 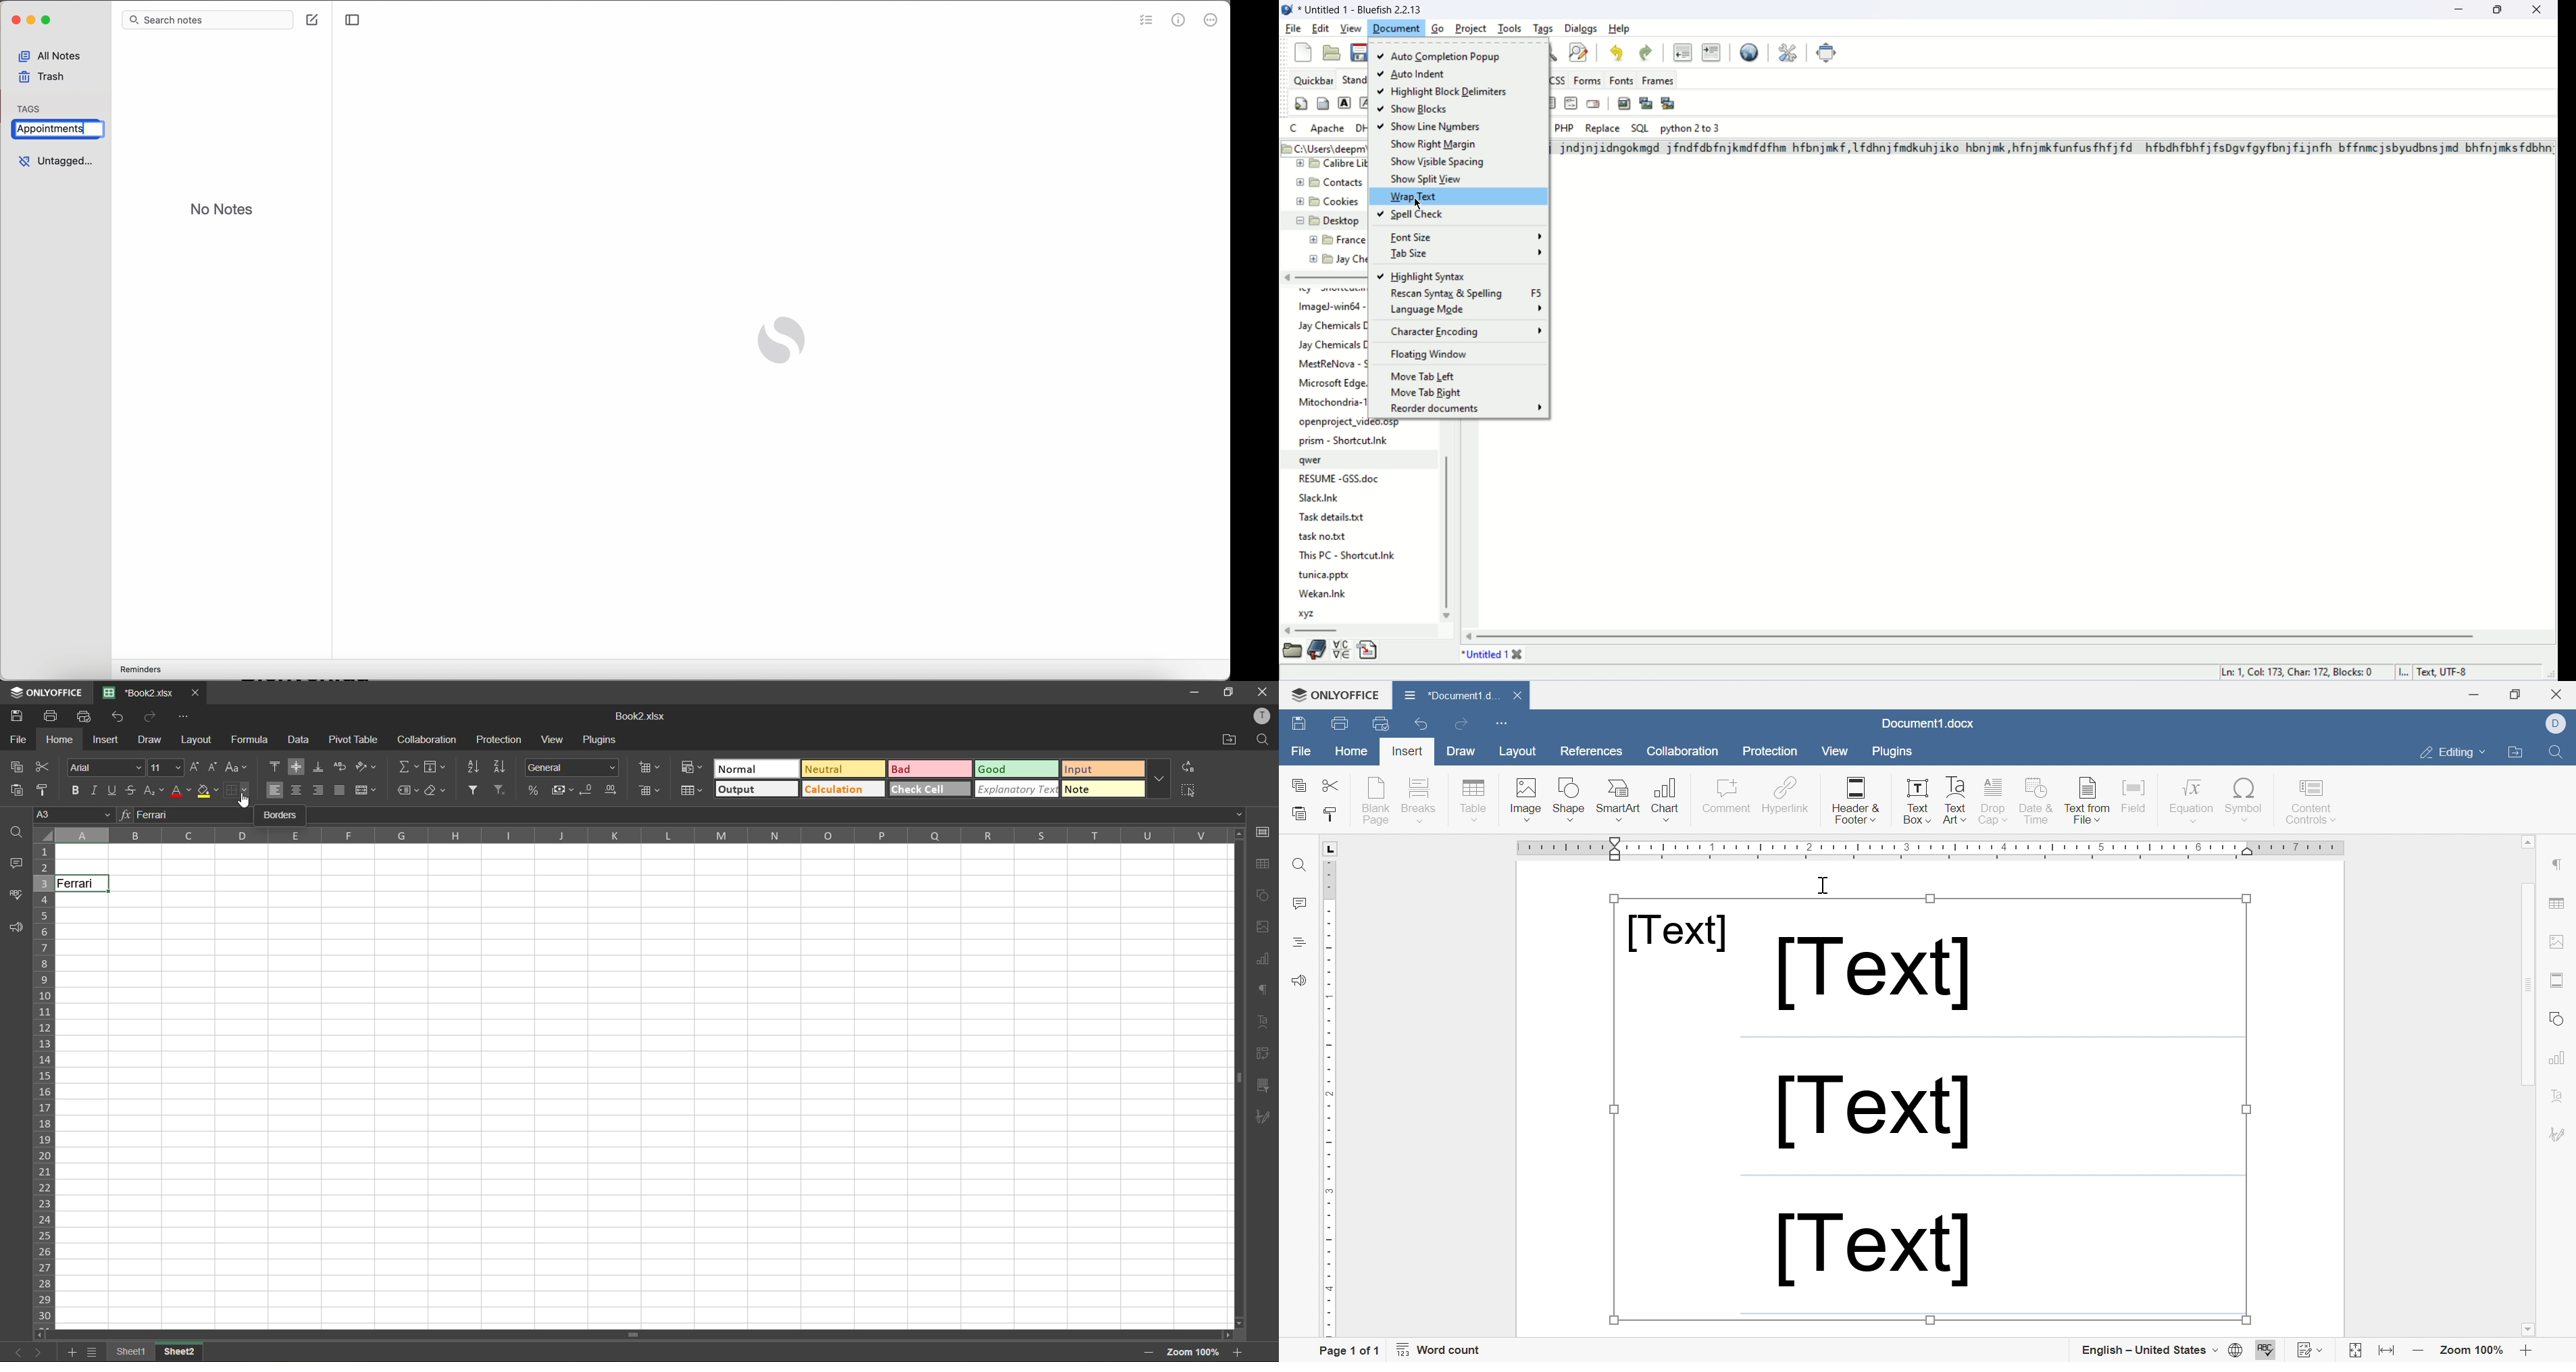 What do you see at coordinates (1677, 932) in the screenshot?
I see `[Text]` at bounding box center [1677, 932].